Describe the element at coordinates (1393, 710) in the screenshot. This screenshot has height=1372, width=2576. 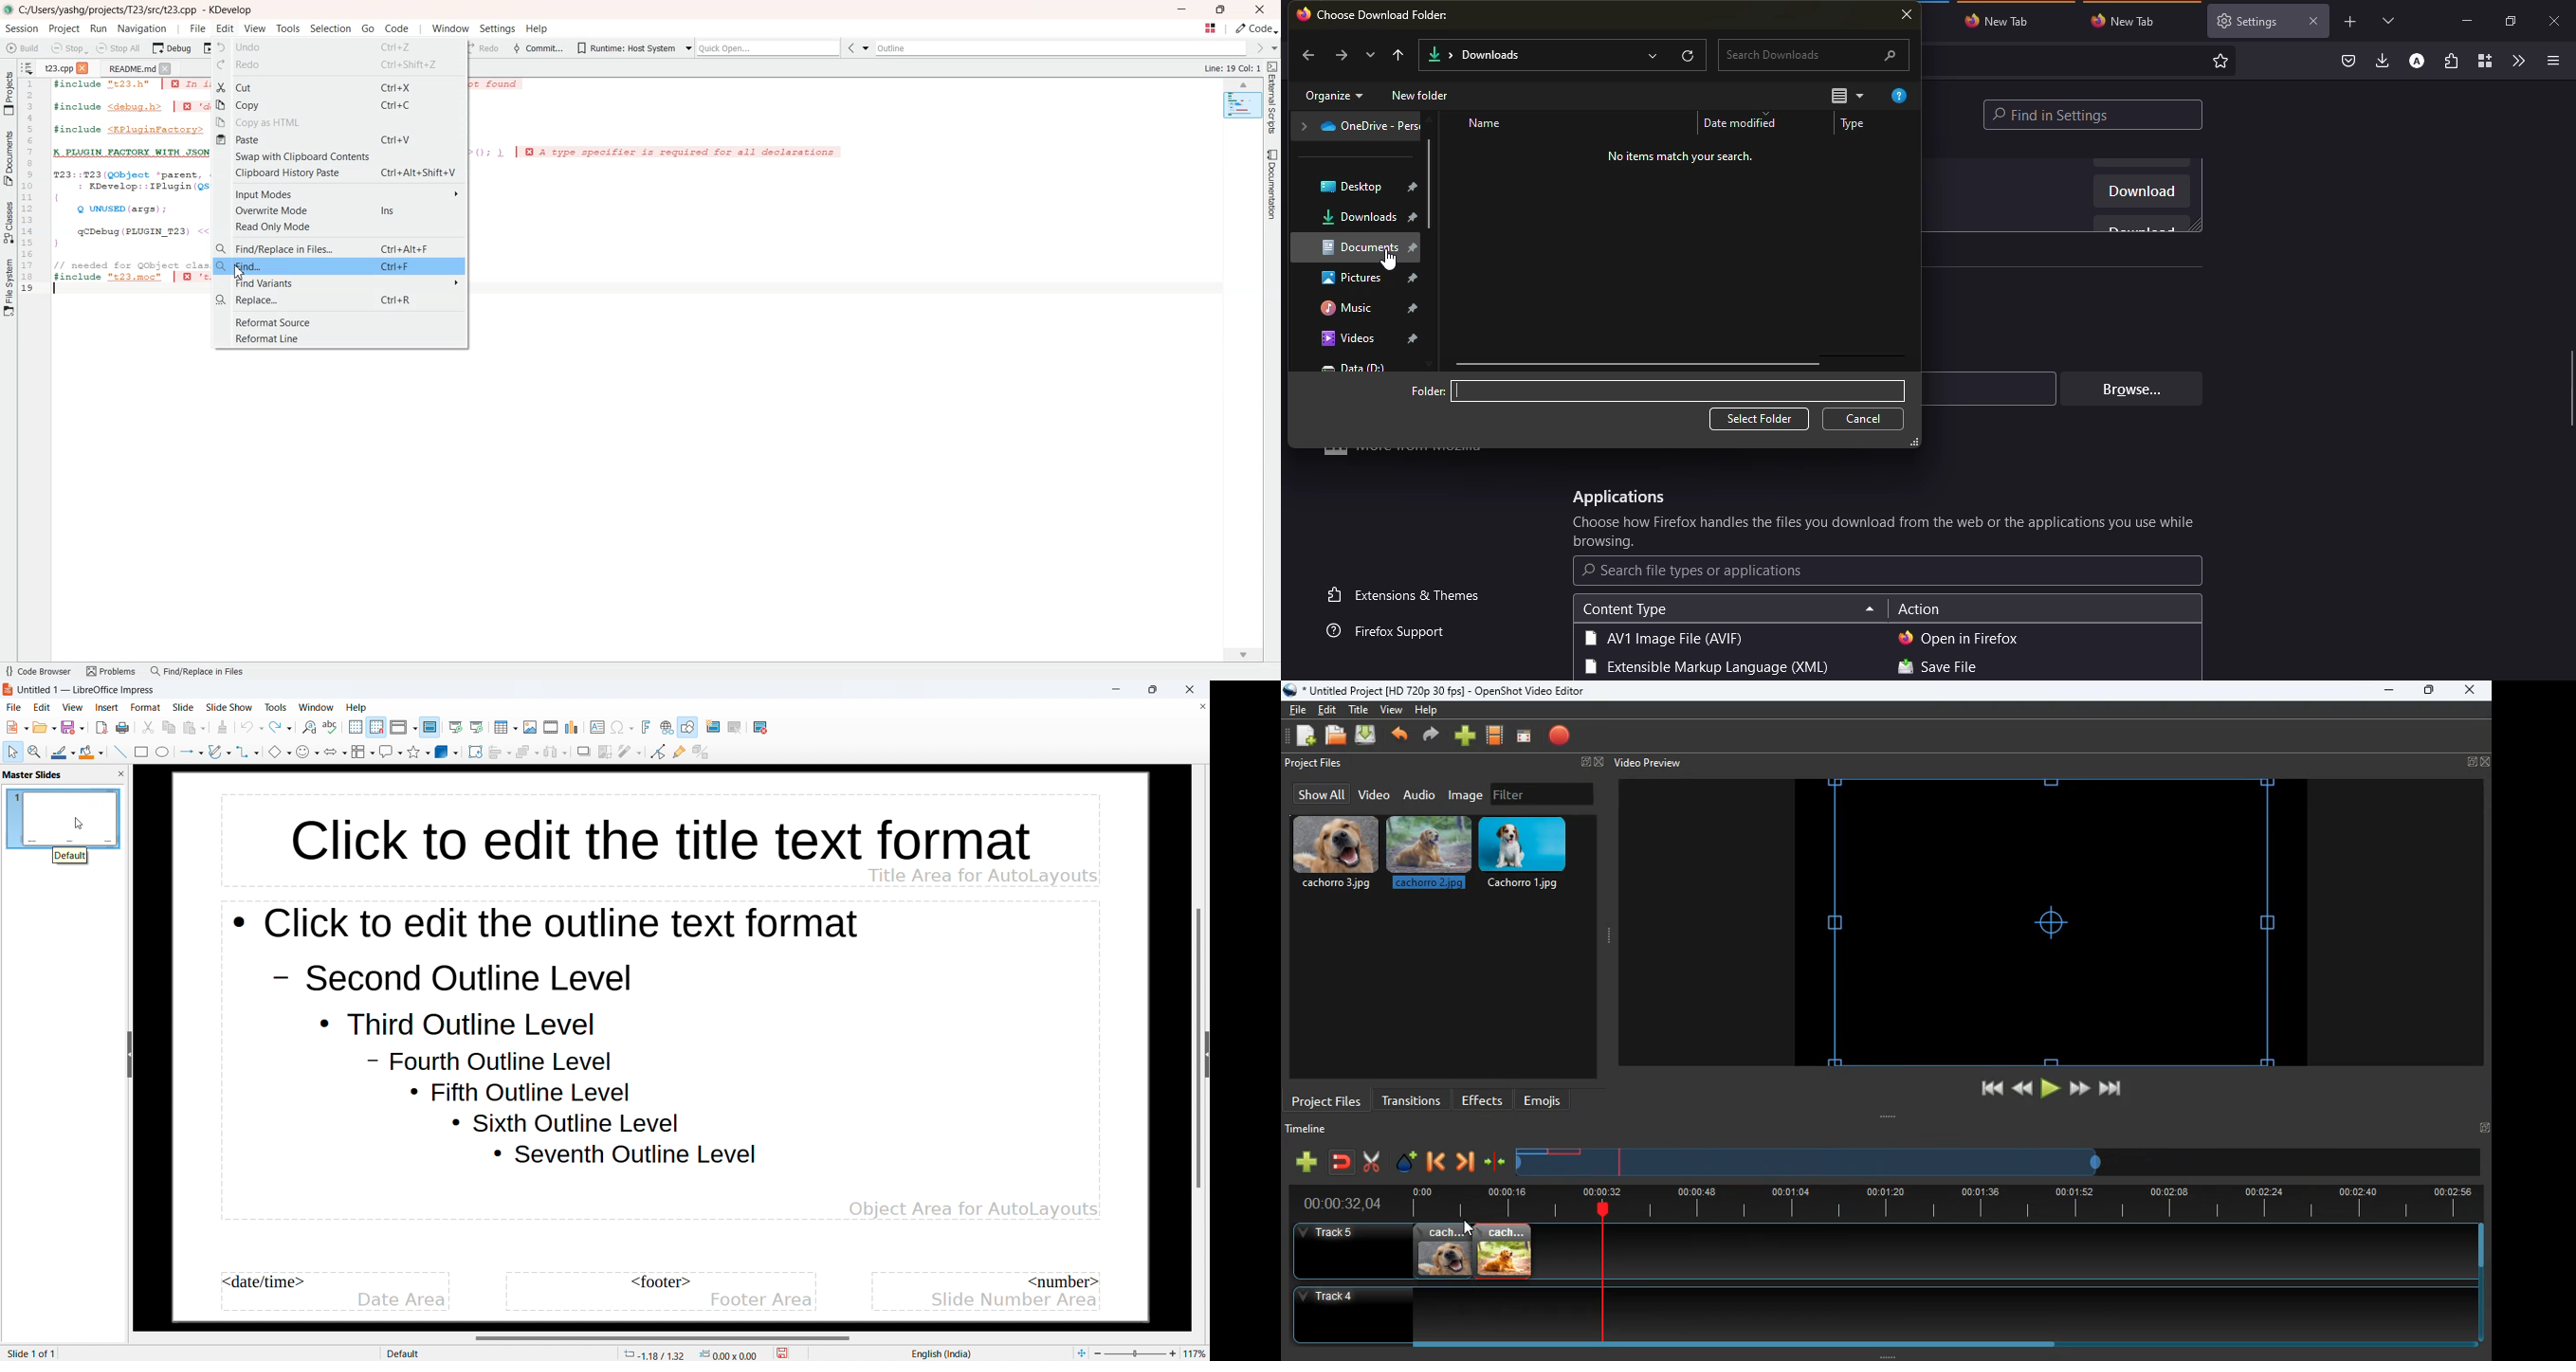
I see `view` at that location.